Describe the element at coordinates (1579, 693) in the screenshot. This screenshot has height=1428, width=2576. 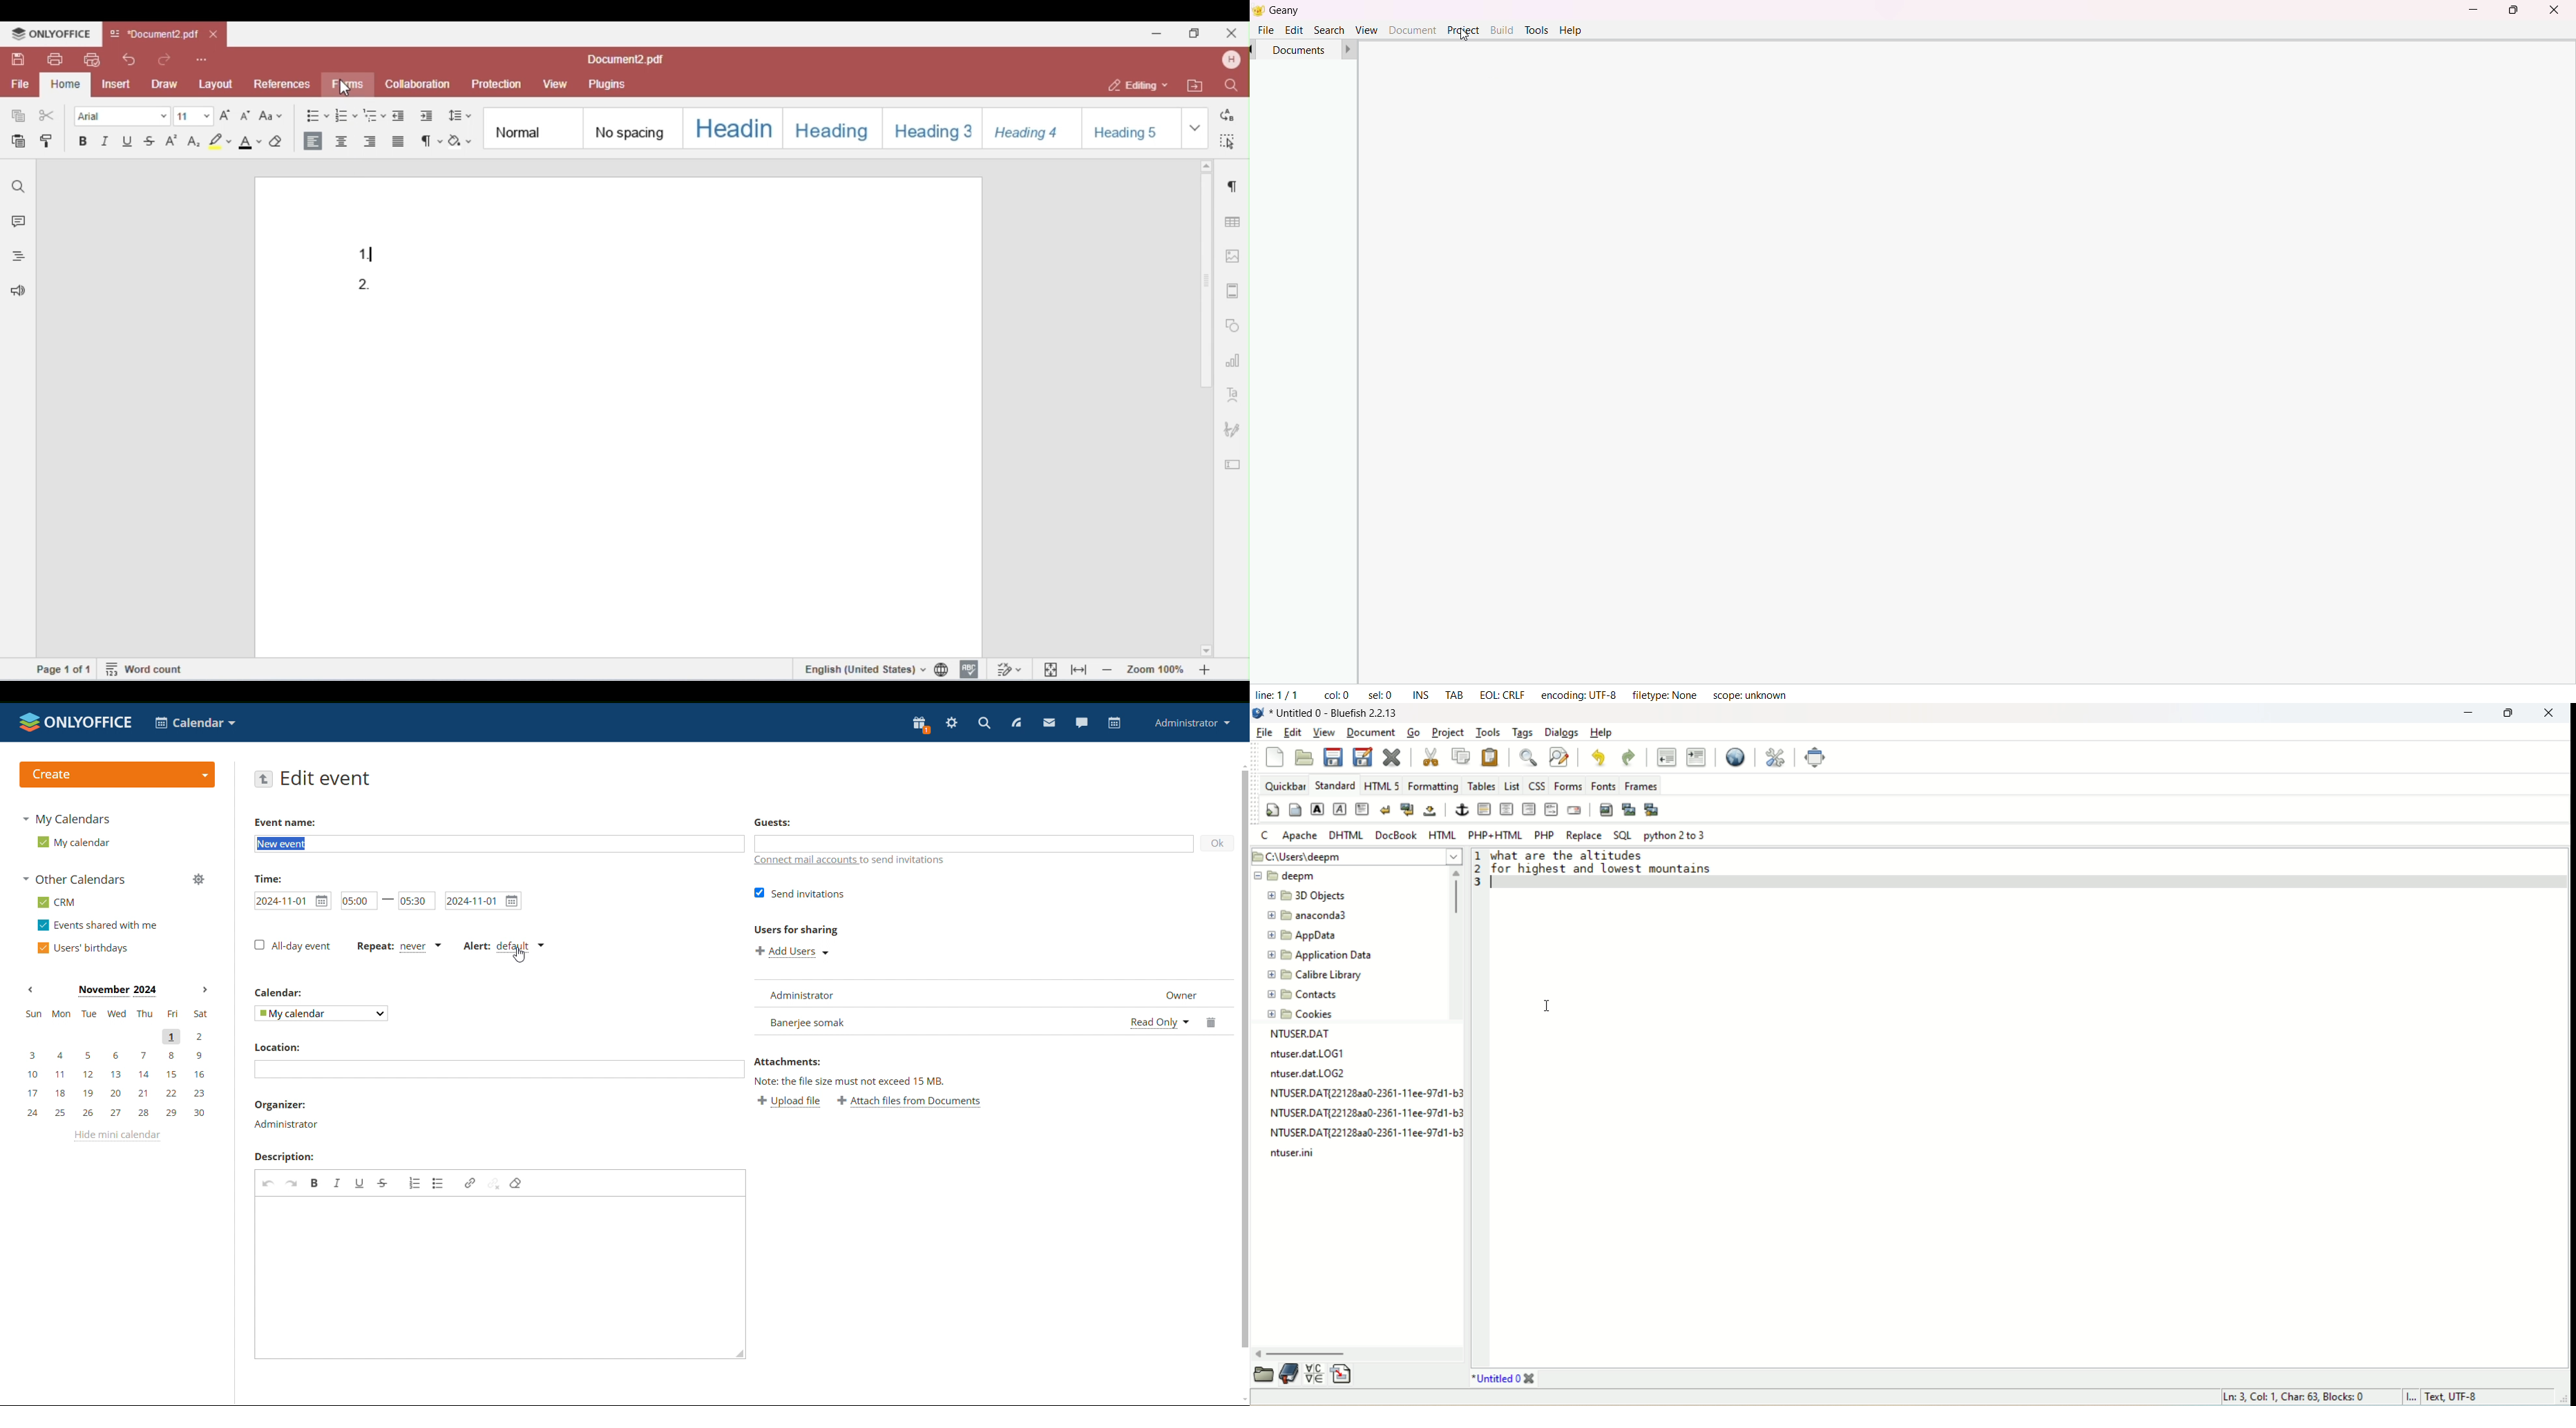
I see `encoding: UTF-8` at that location.